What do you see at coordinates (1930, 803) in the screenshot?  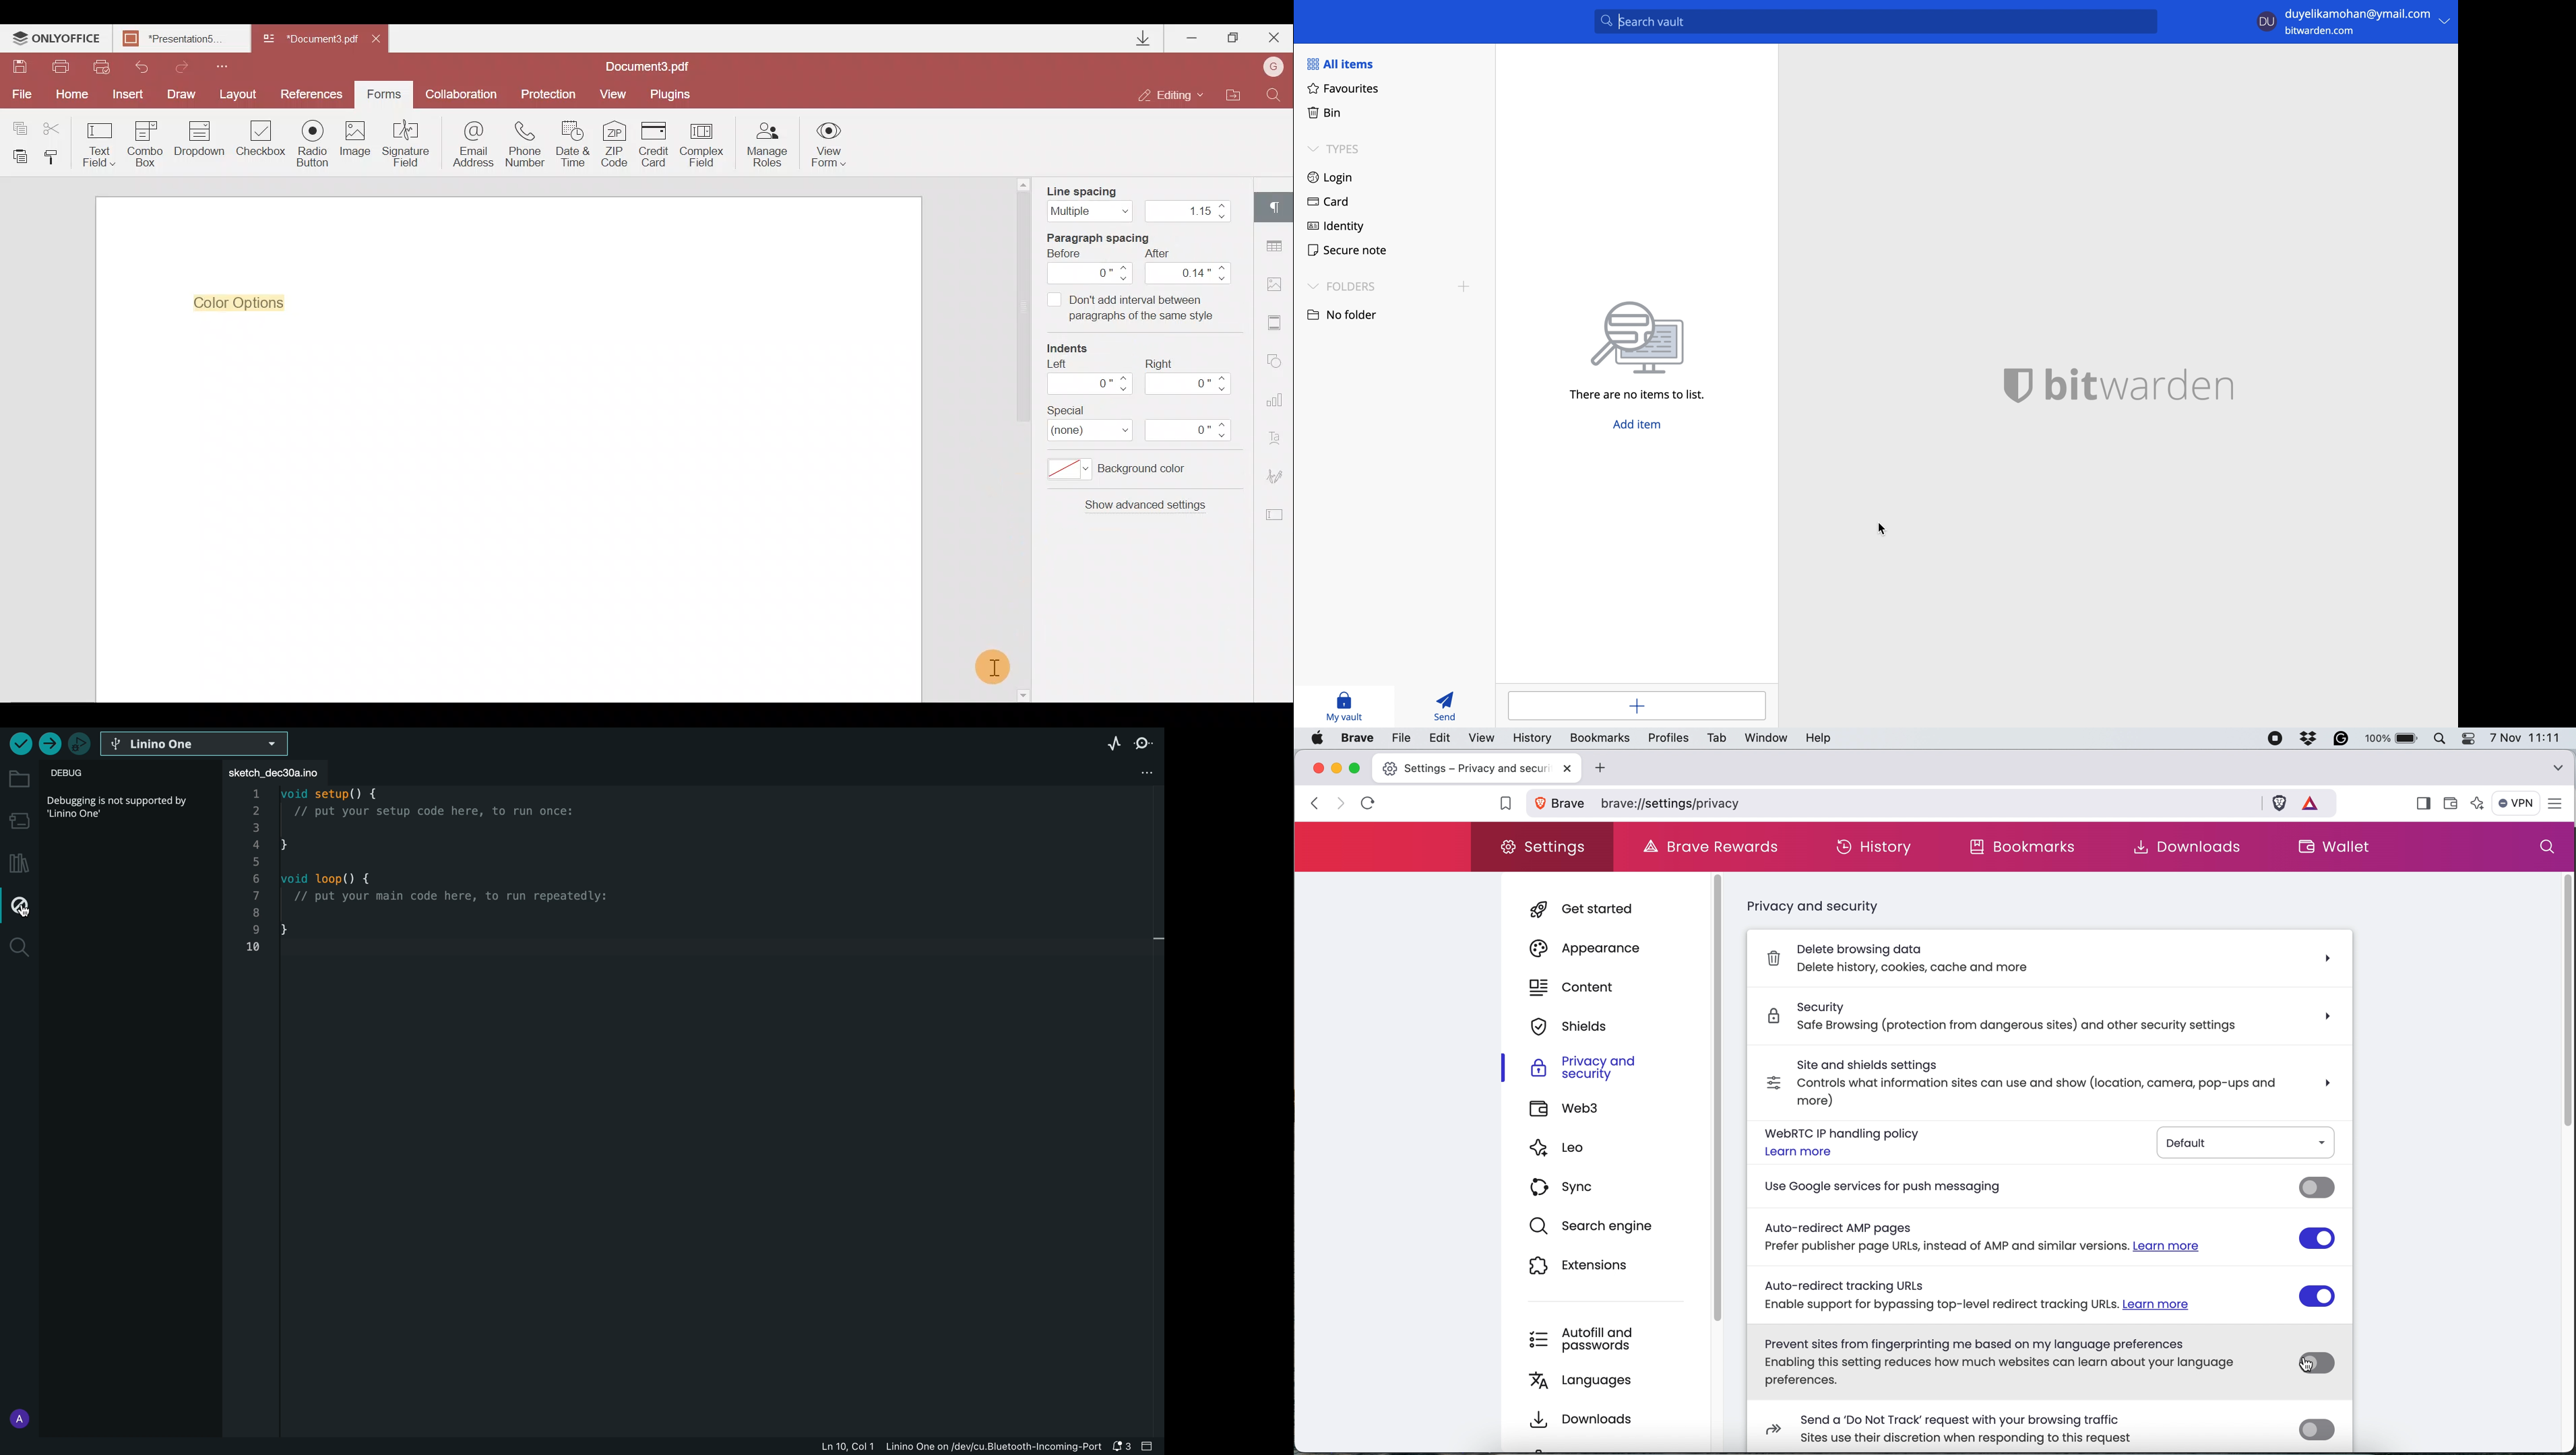 I see `brave privacy settings path` at bounding box center [1930, 803].